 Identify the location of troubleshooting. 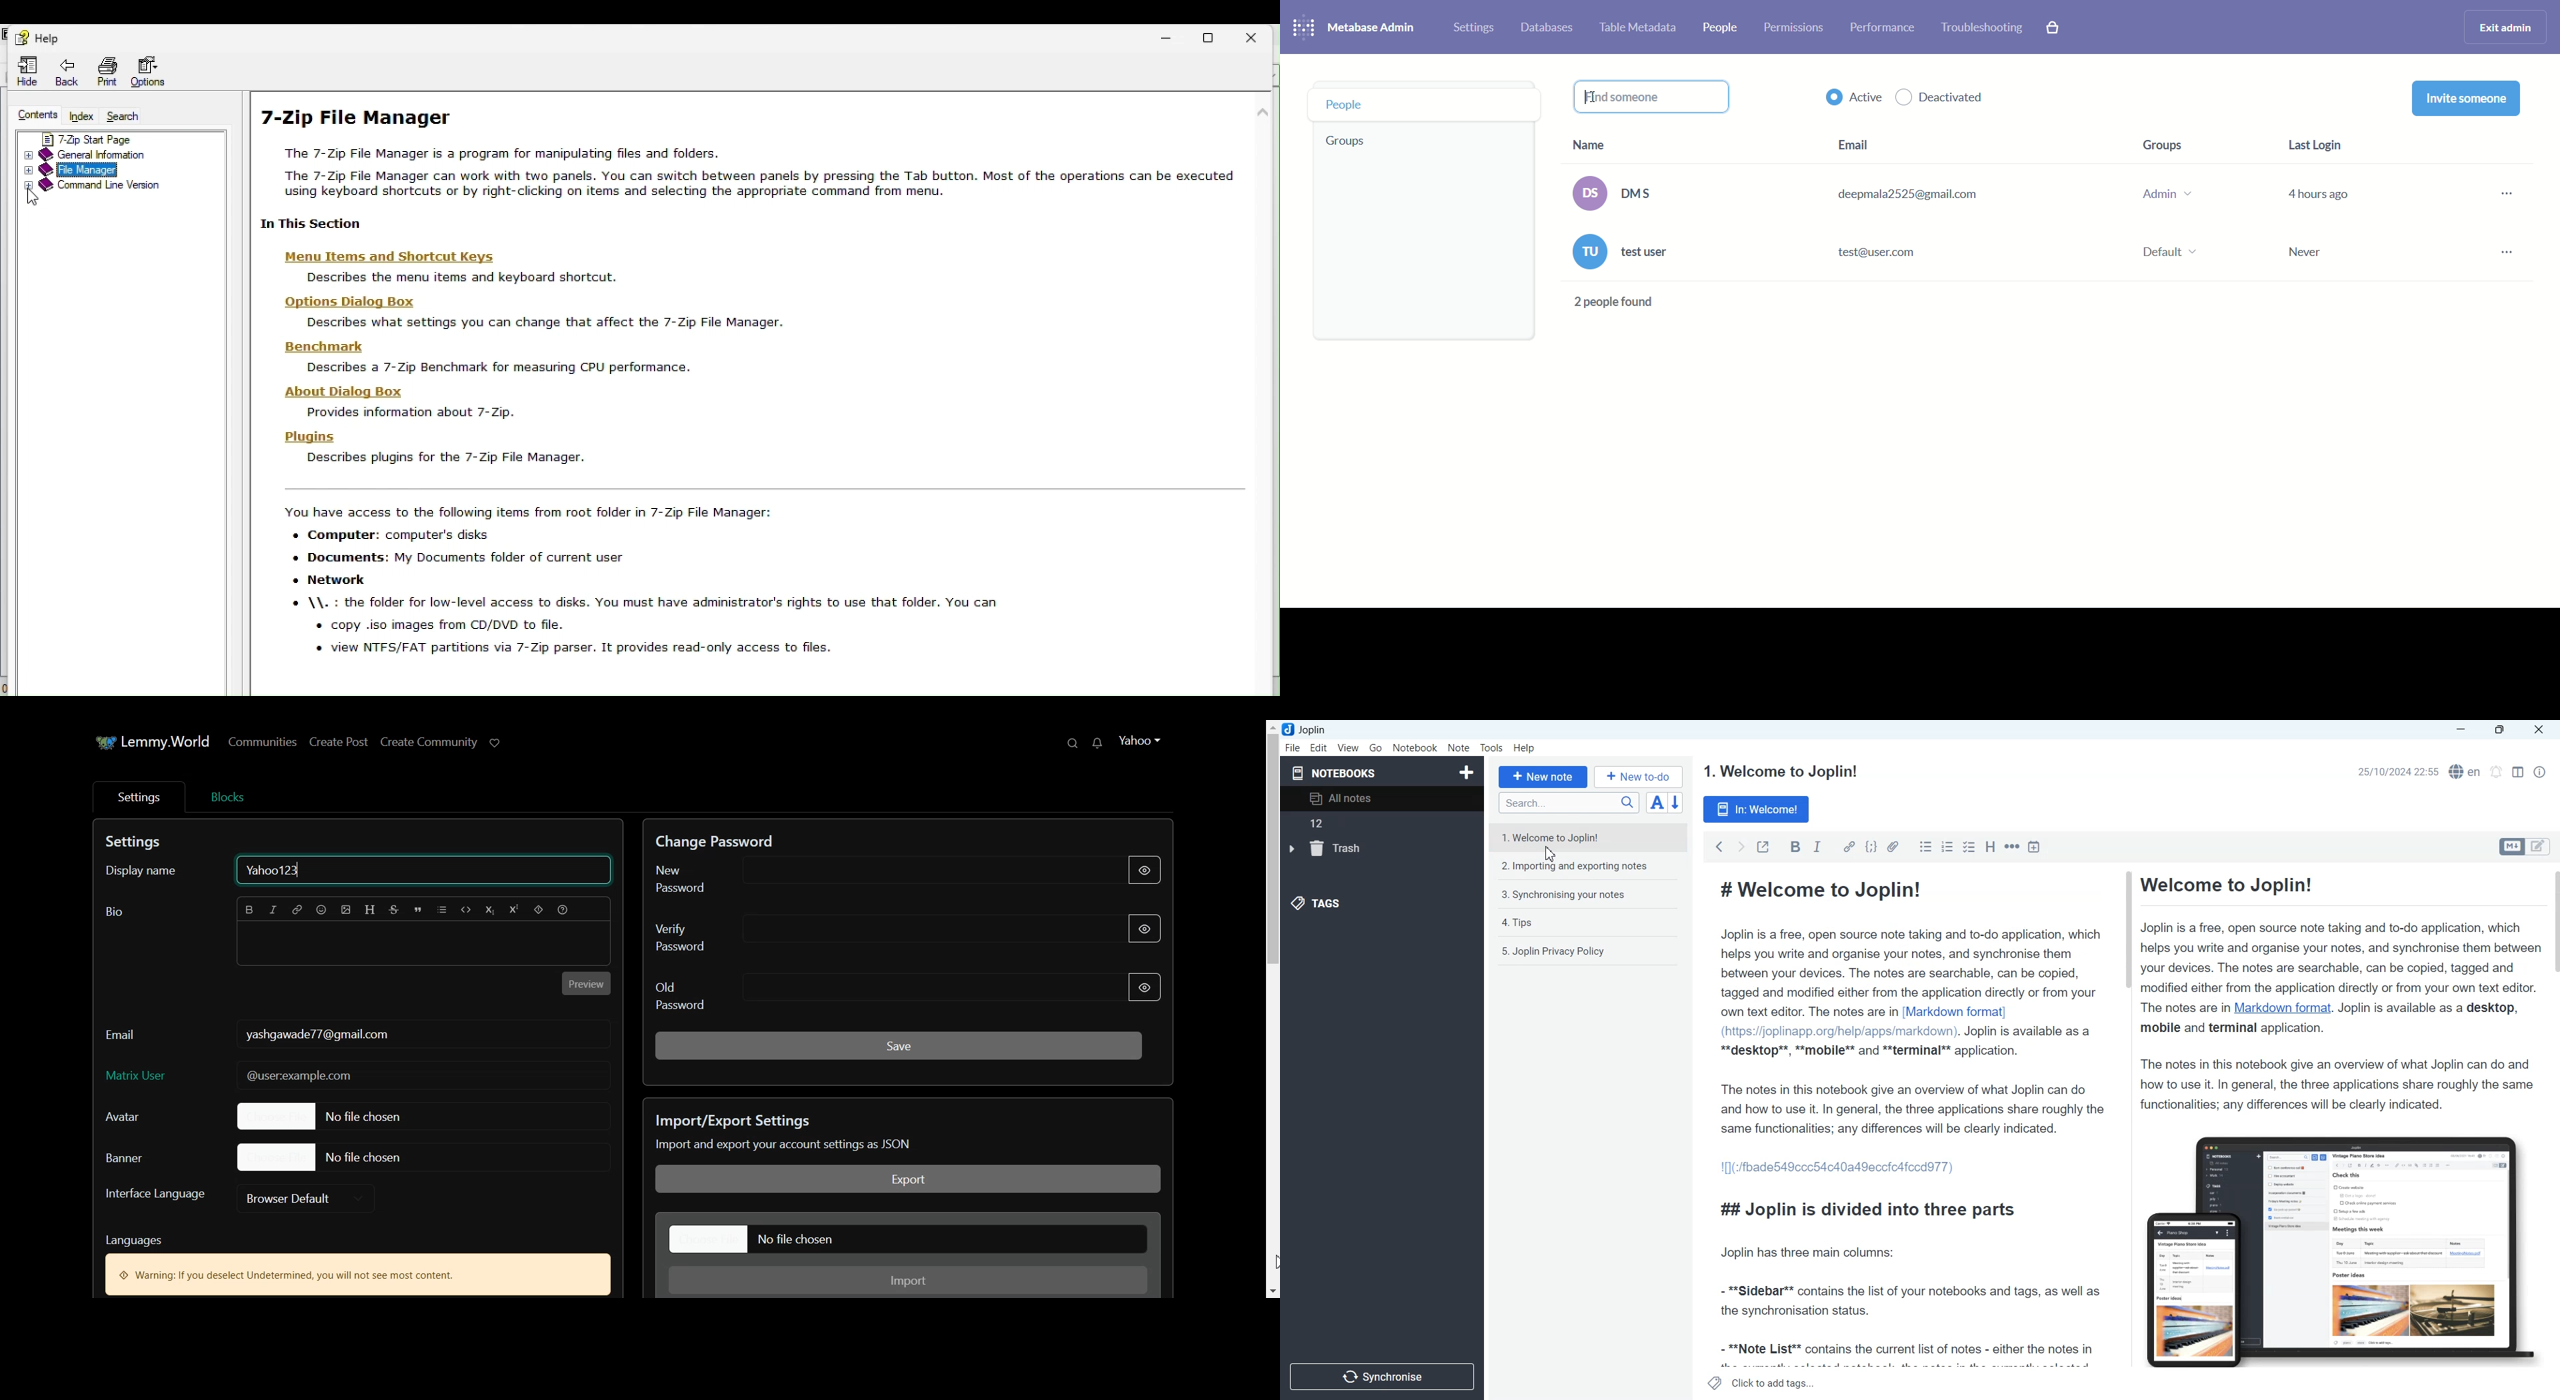
(1981, 25).